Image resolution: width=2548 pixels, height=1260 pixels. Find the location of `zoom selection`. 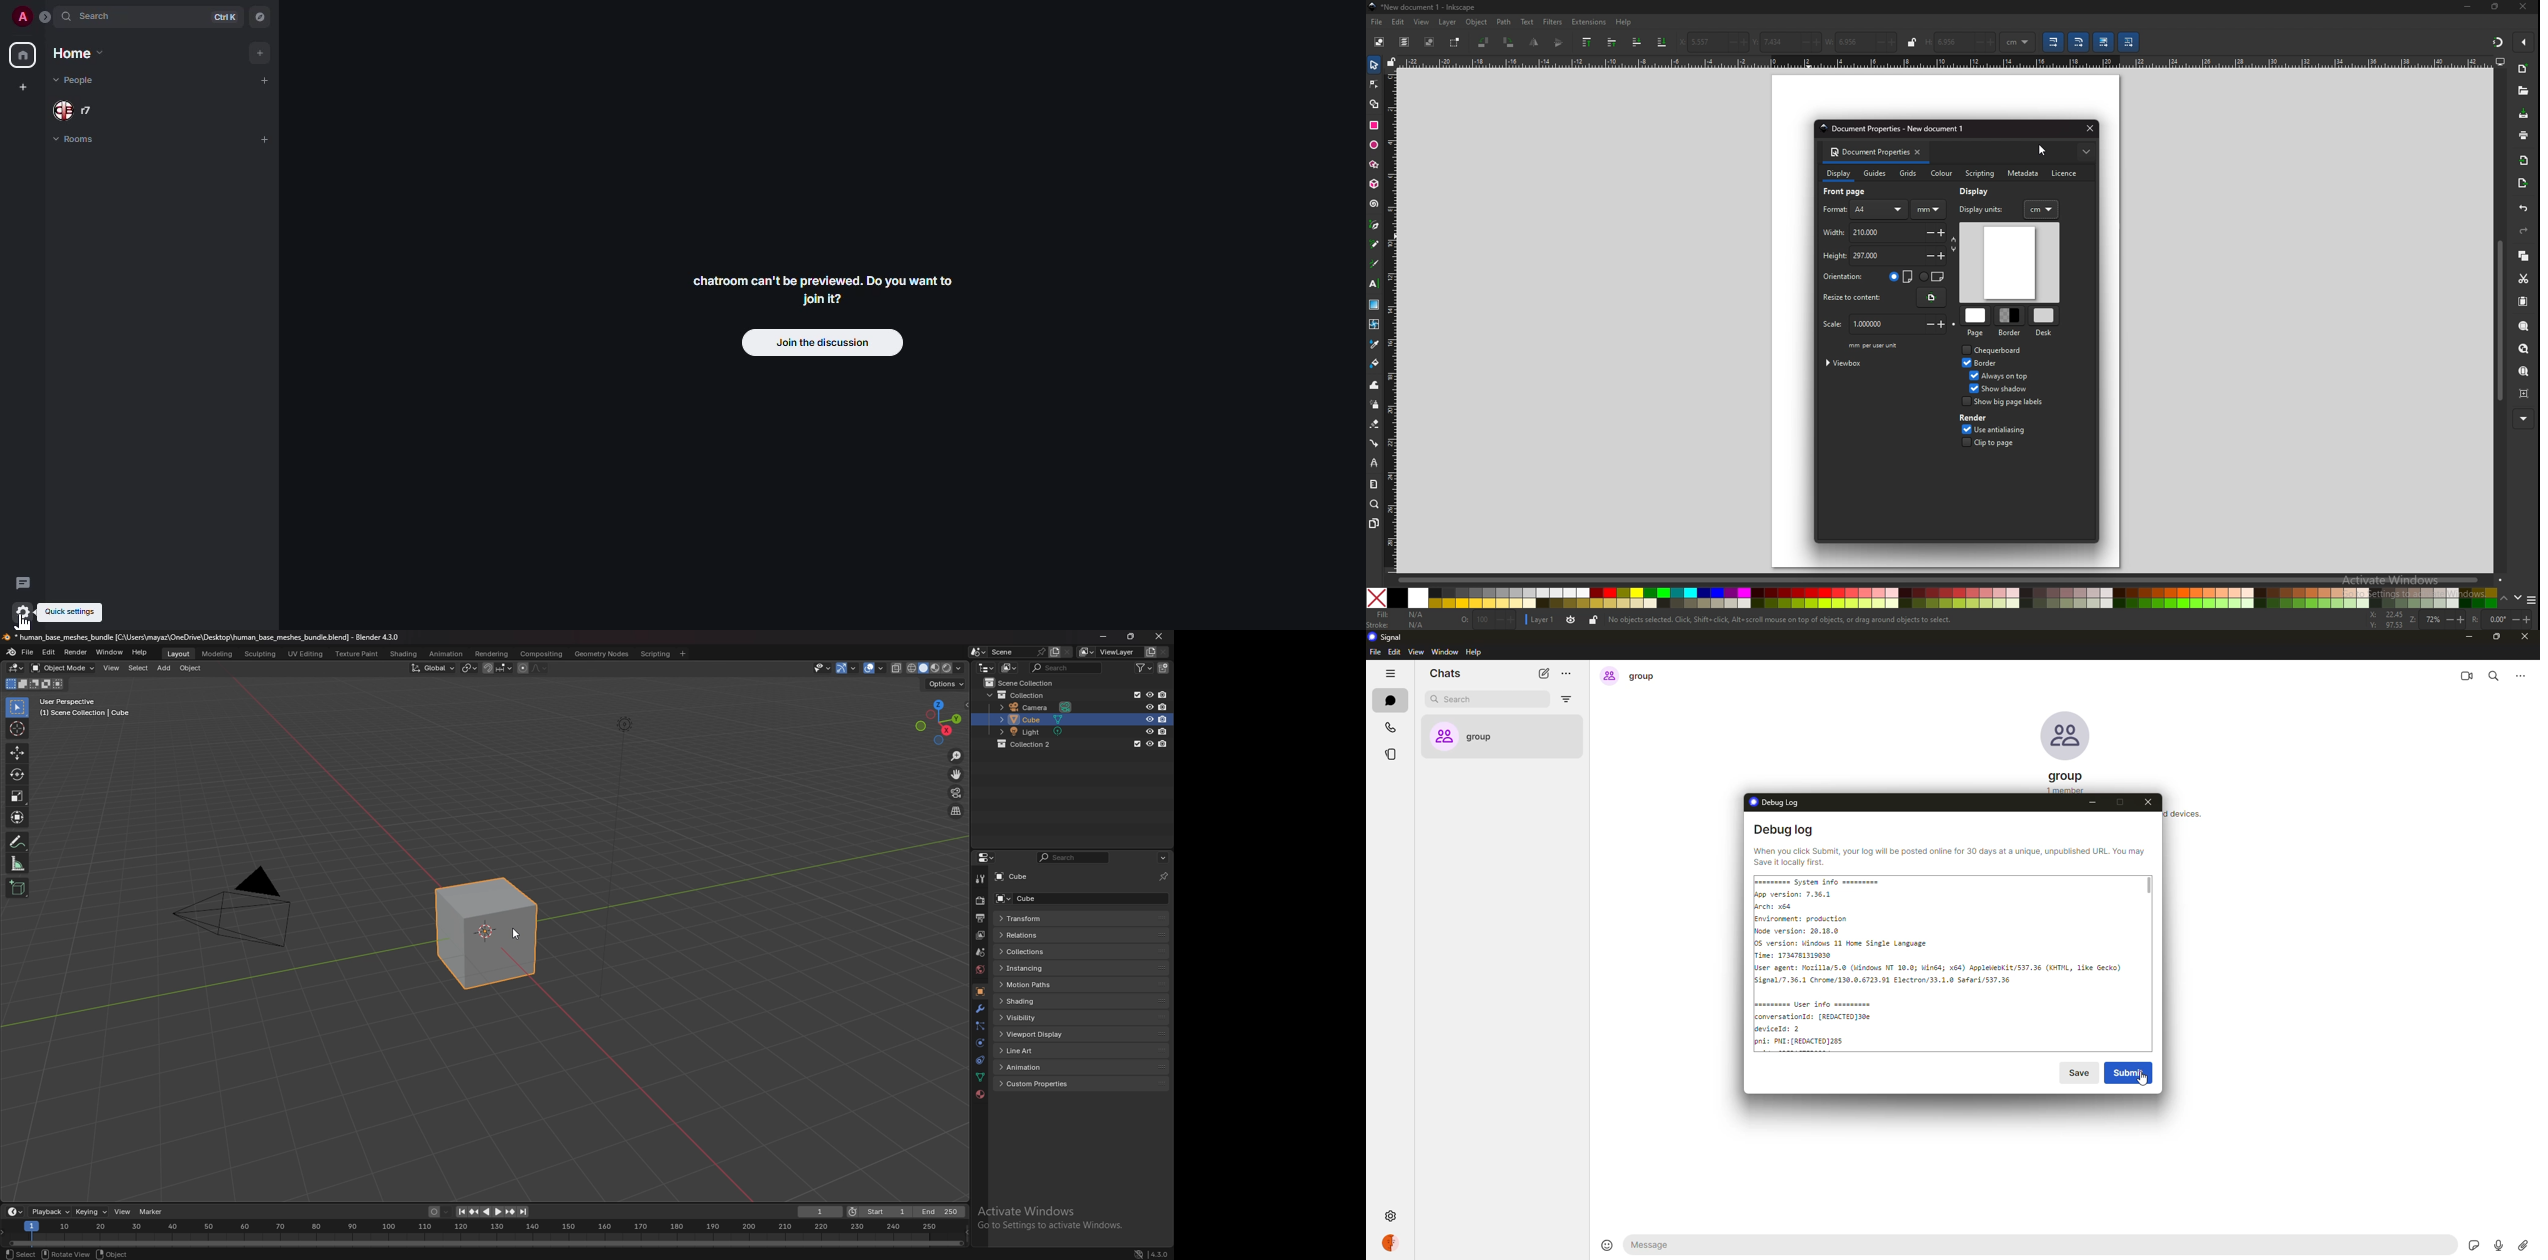

zoom selection is located at coordinates (2523, 326).